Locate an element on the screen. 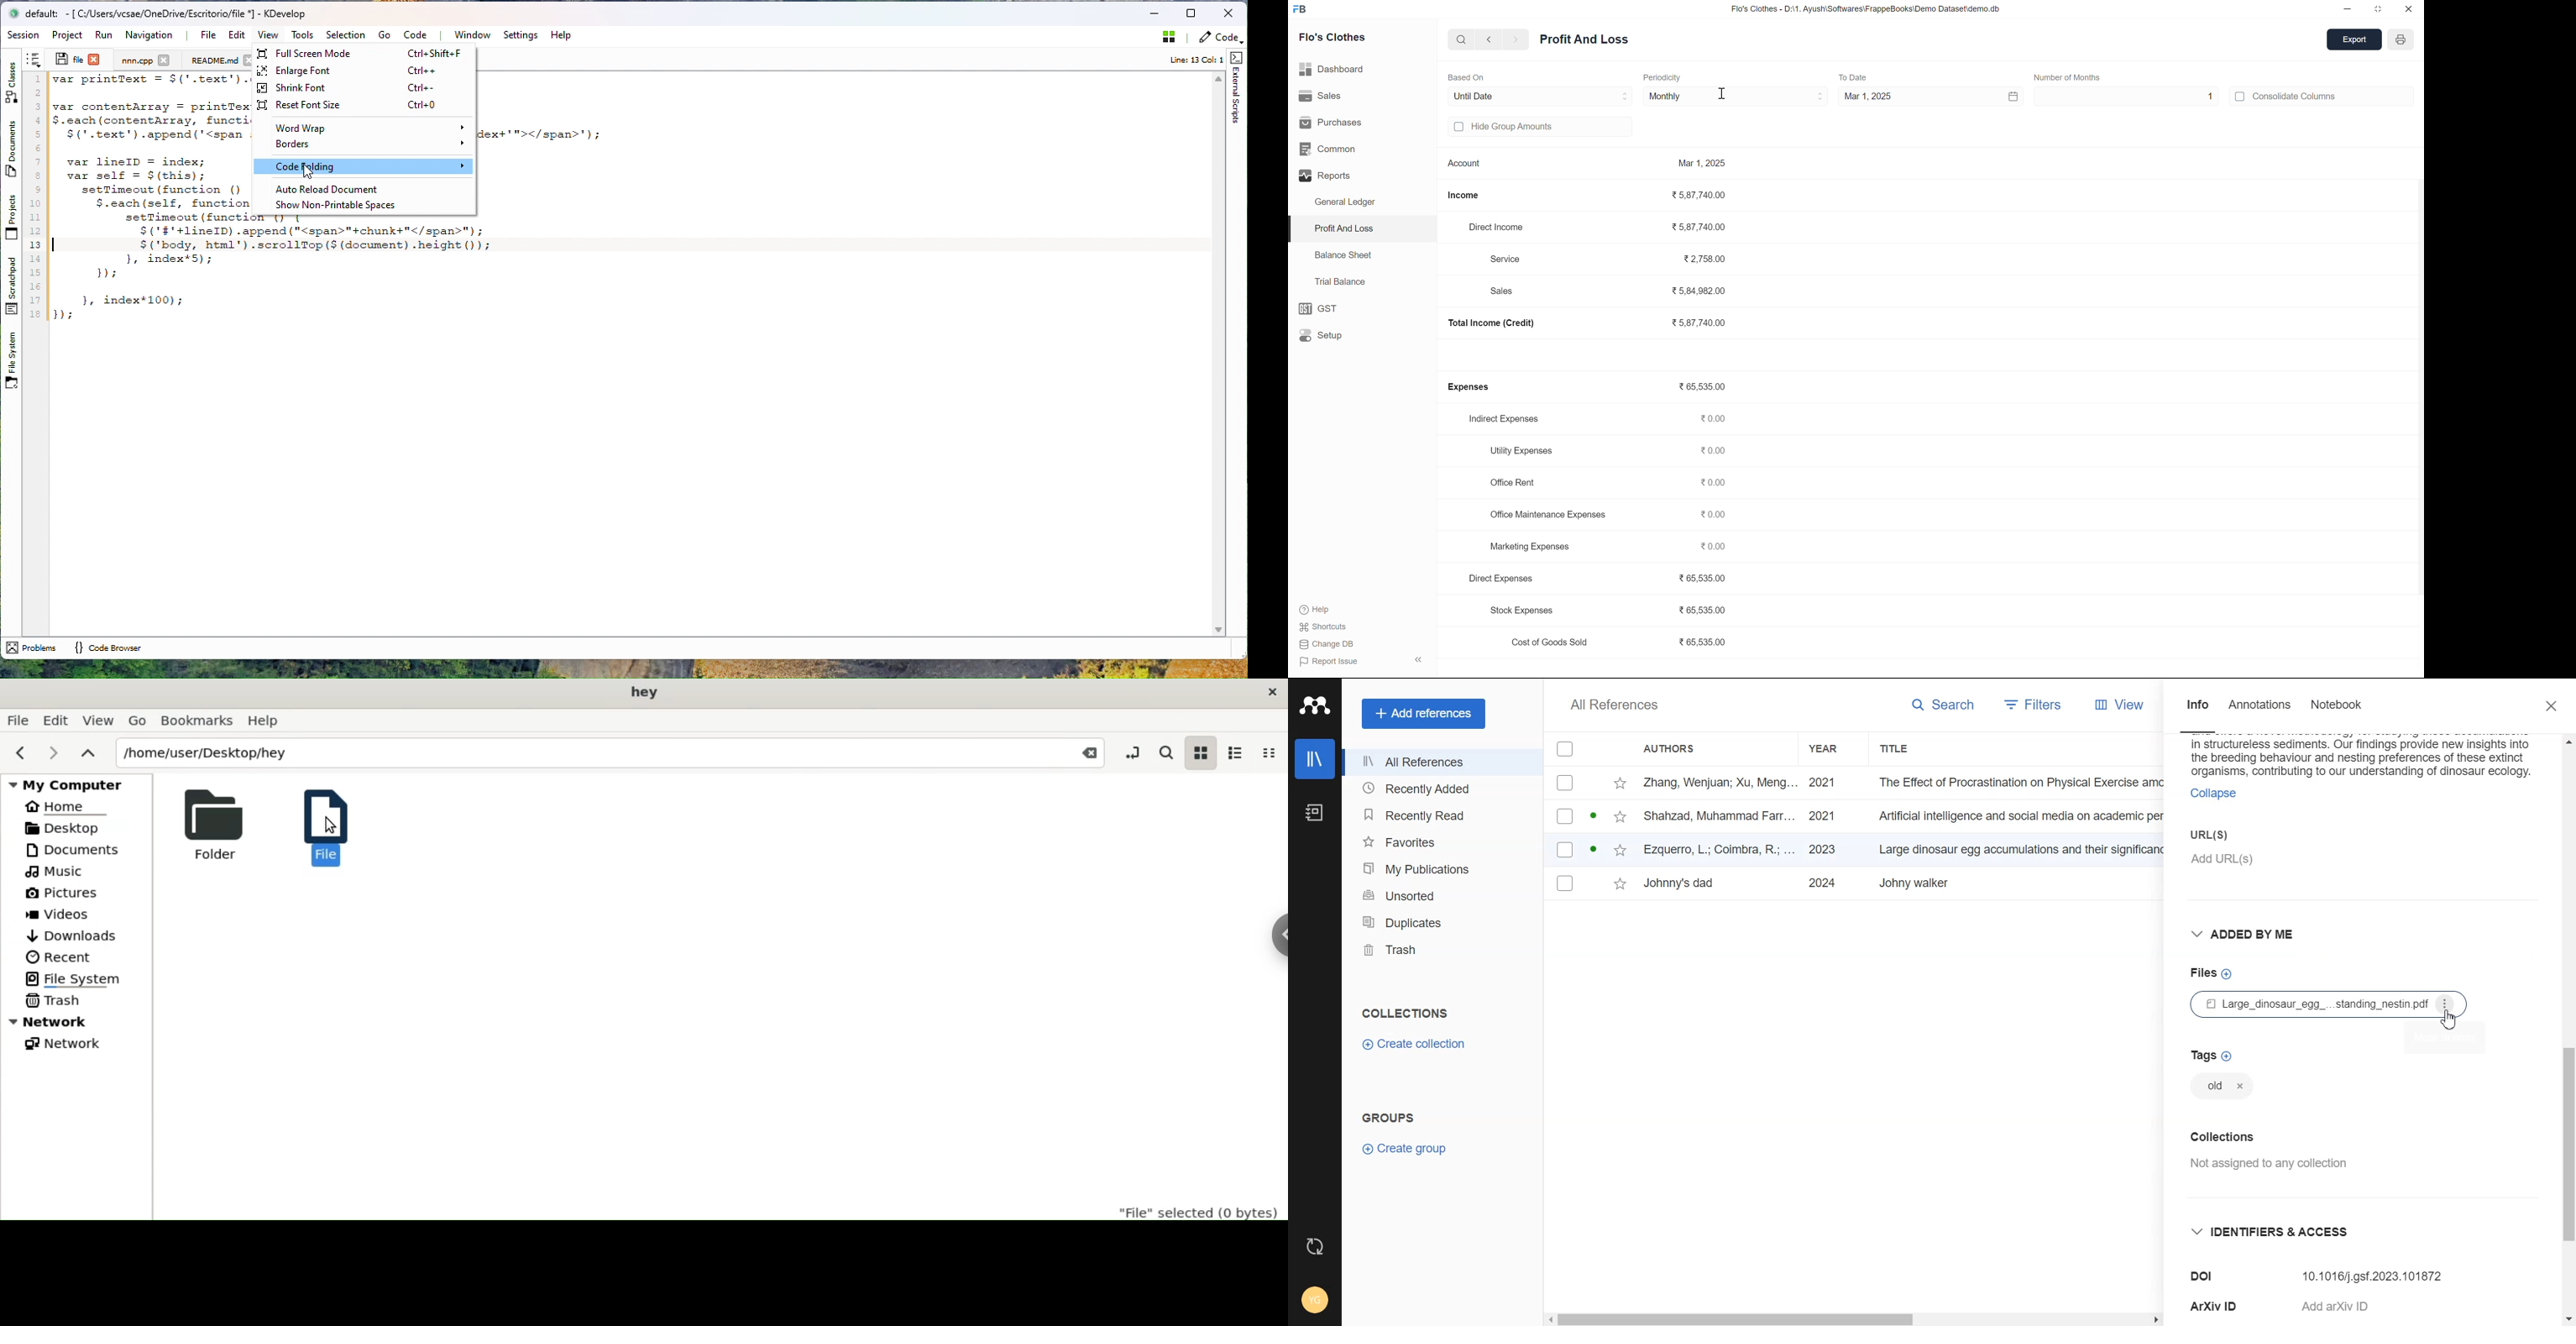 This screenshot has height=1344, width=2576. "File" selected(0 bytes) is located at coordinates (1195, 1209).